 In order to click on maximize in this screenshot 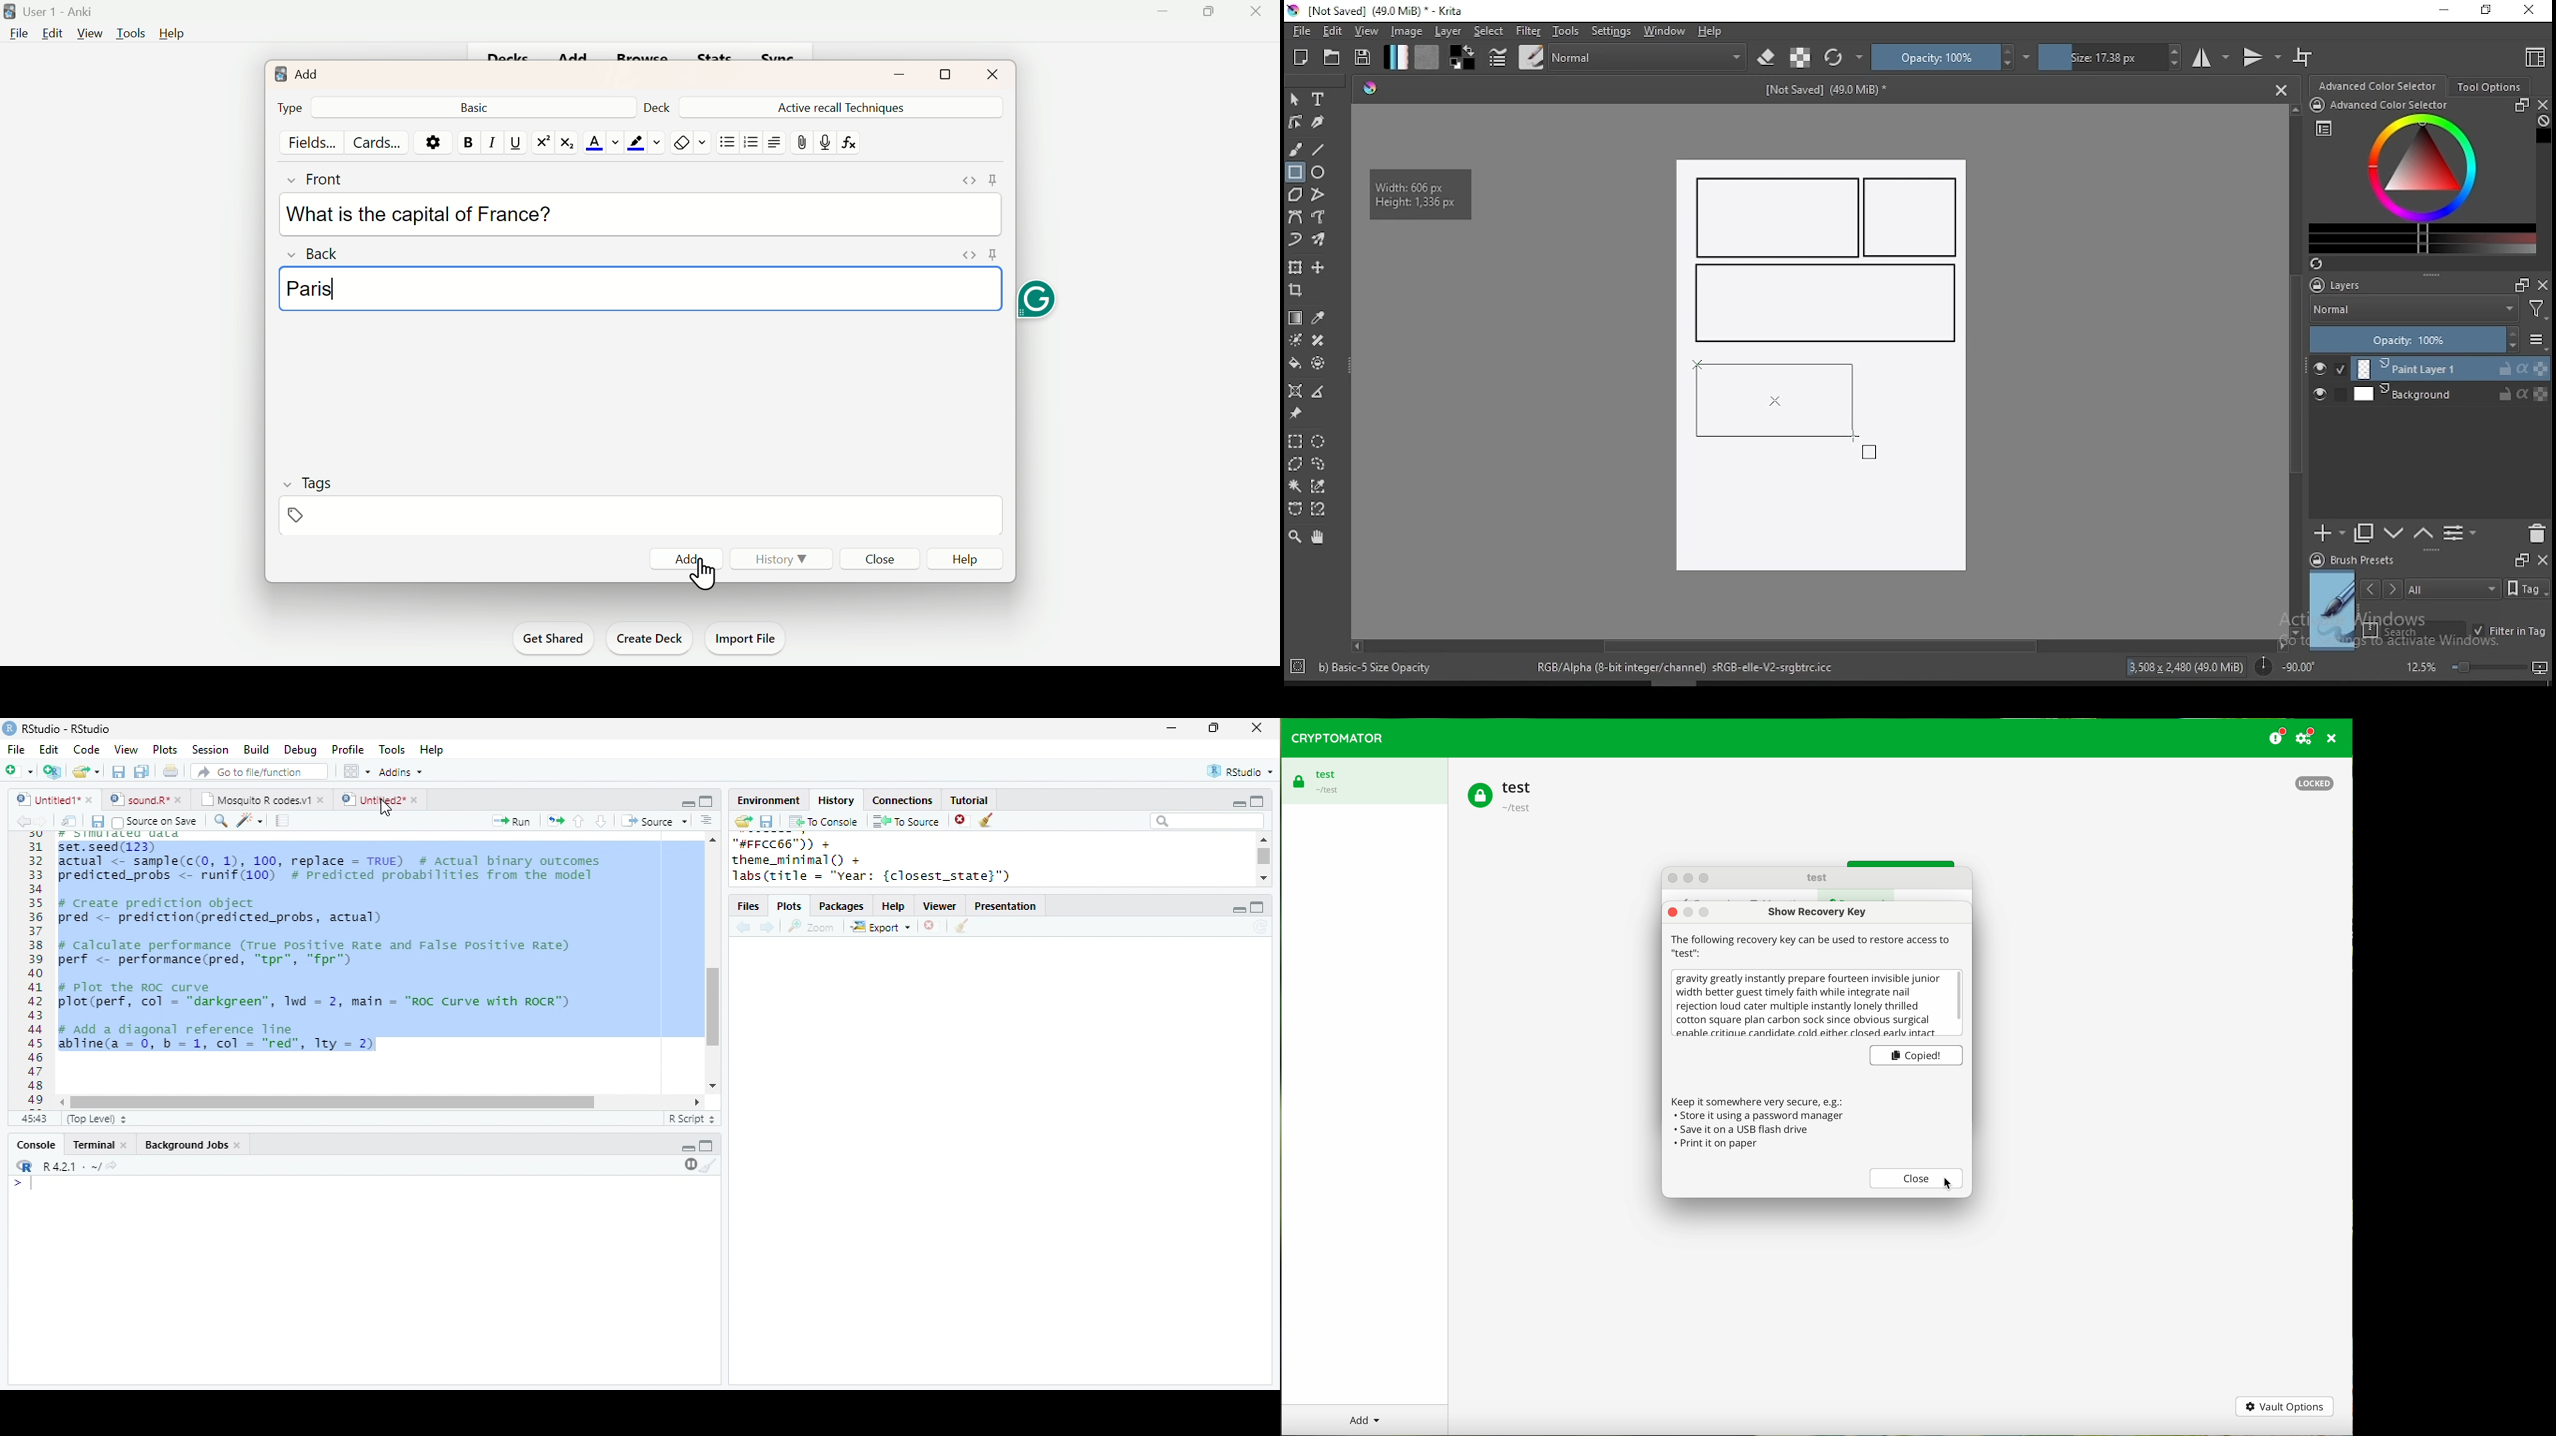, I will do `click(1258, 907)`.